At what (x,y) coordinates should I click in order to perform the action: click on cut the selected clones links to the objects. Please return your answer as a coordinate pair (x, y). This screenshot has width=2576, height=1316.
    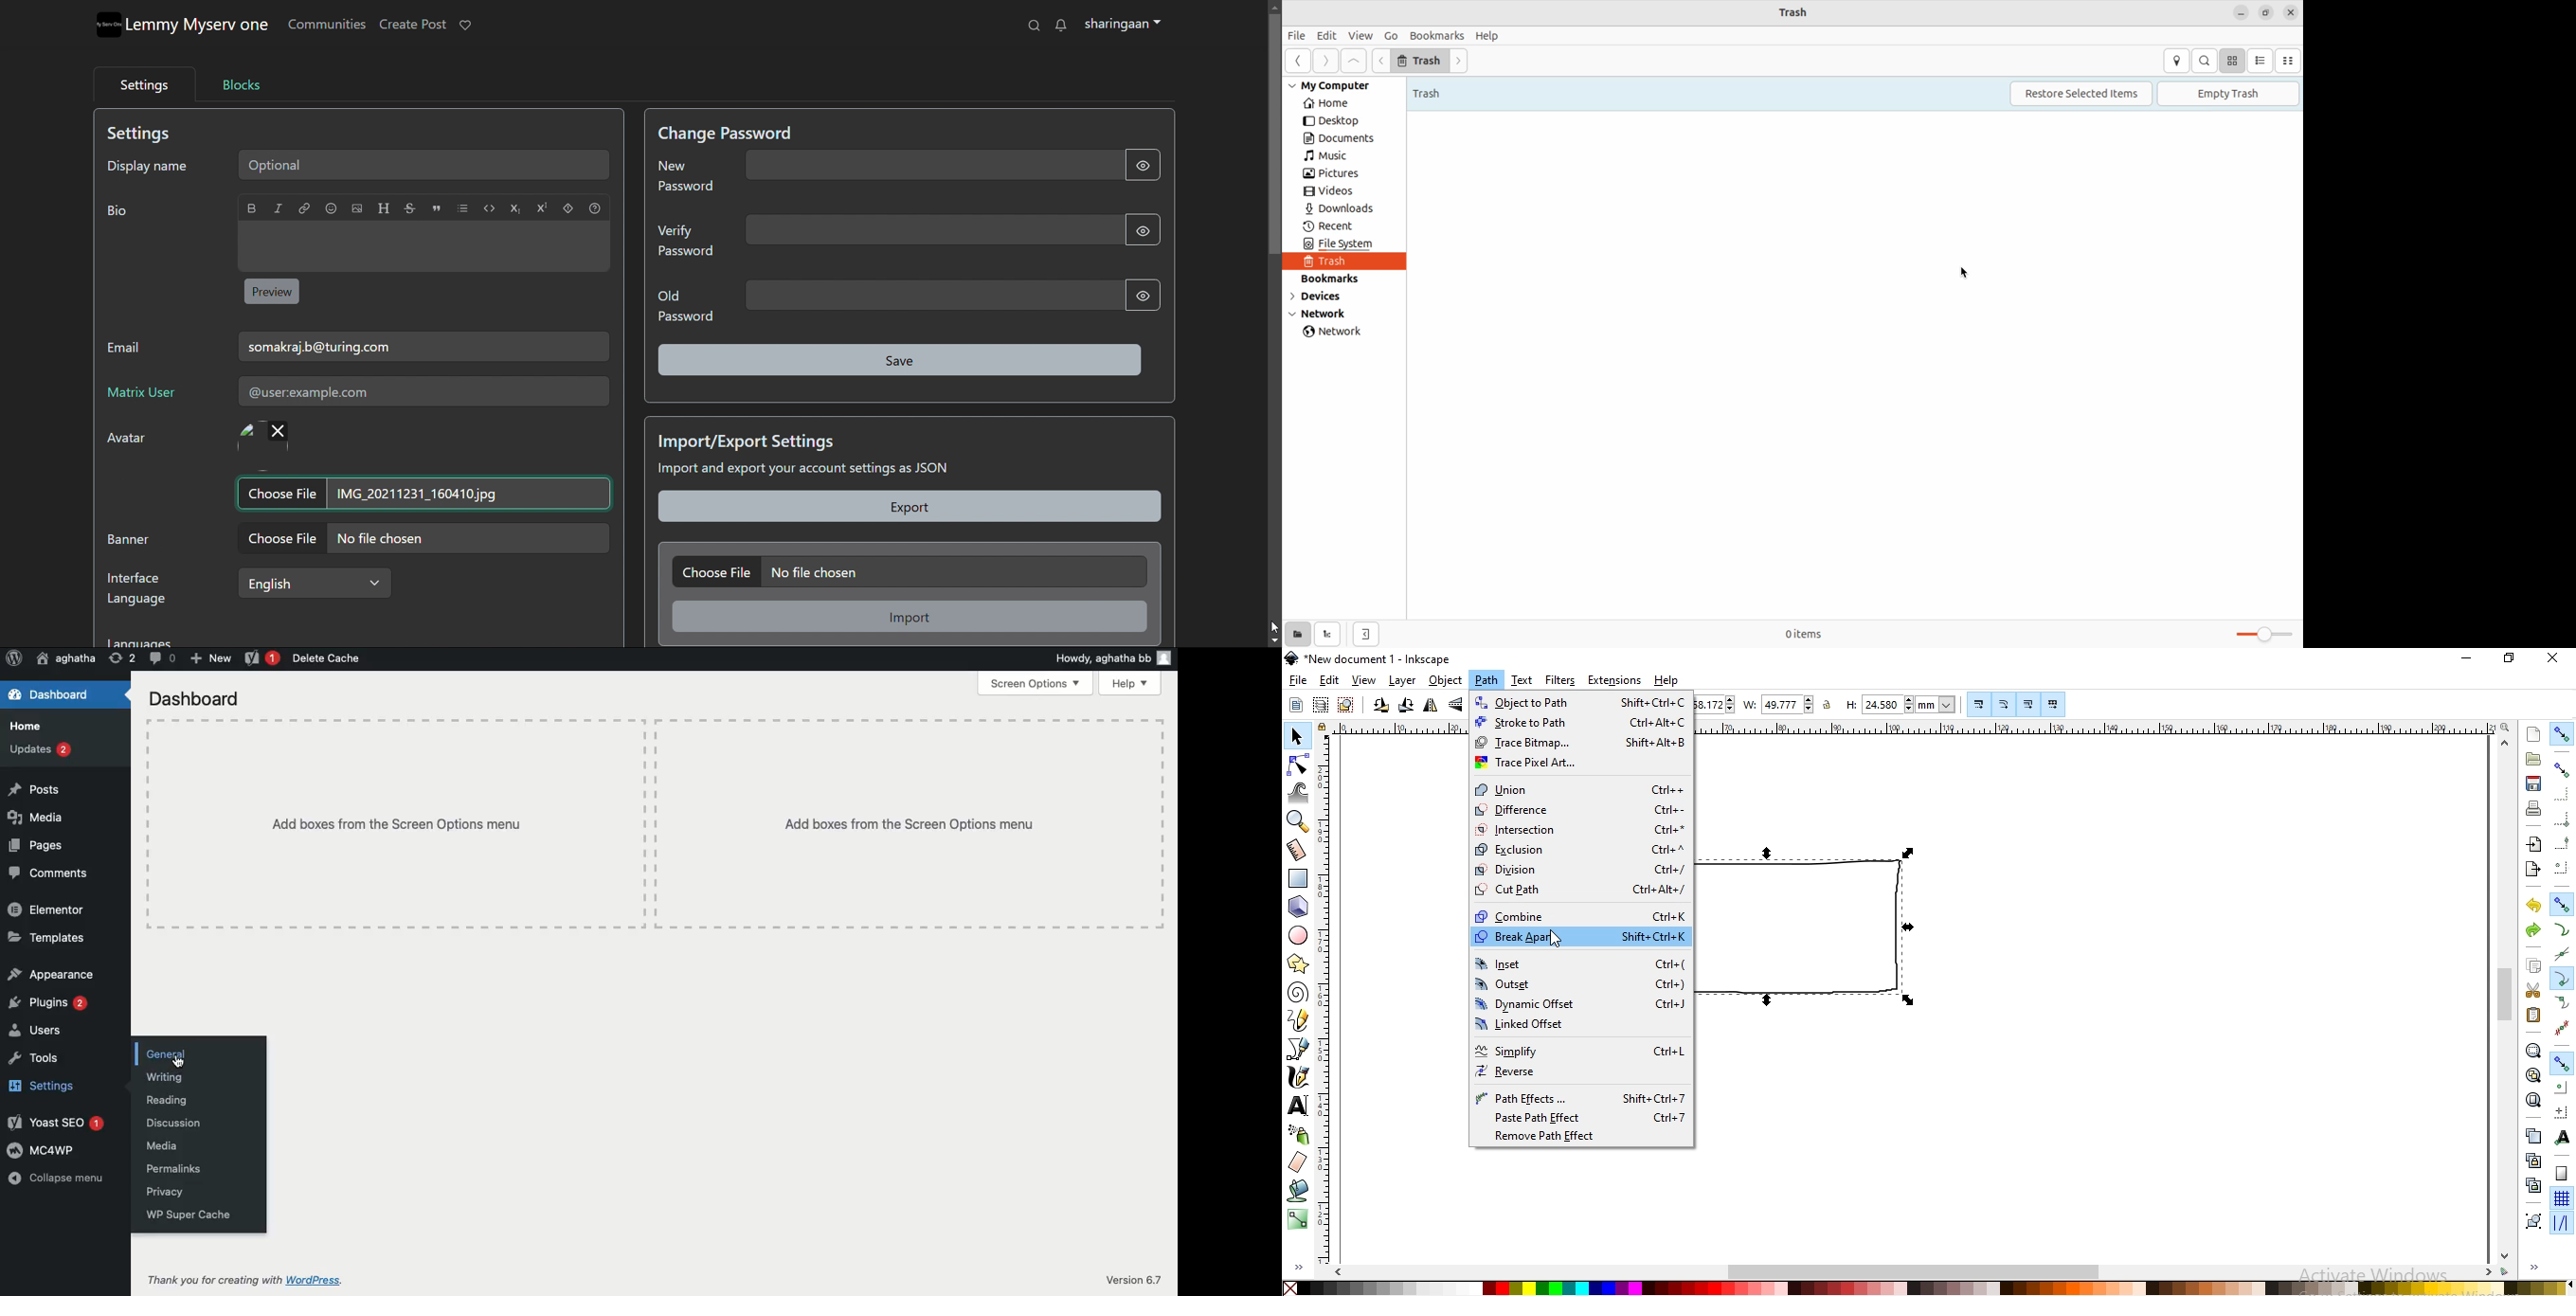
    Looking at the image, I should click on (2531, 1186).